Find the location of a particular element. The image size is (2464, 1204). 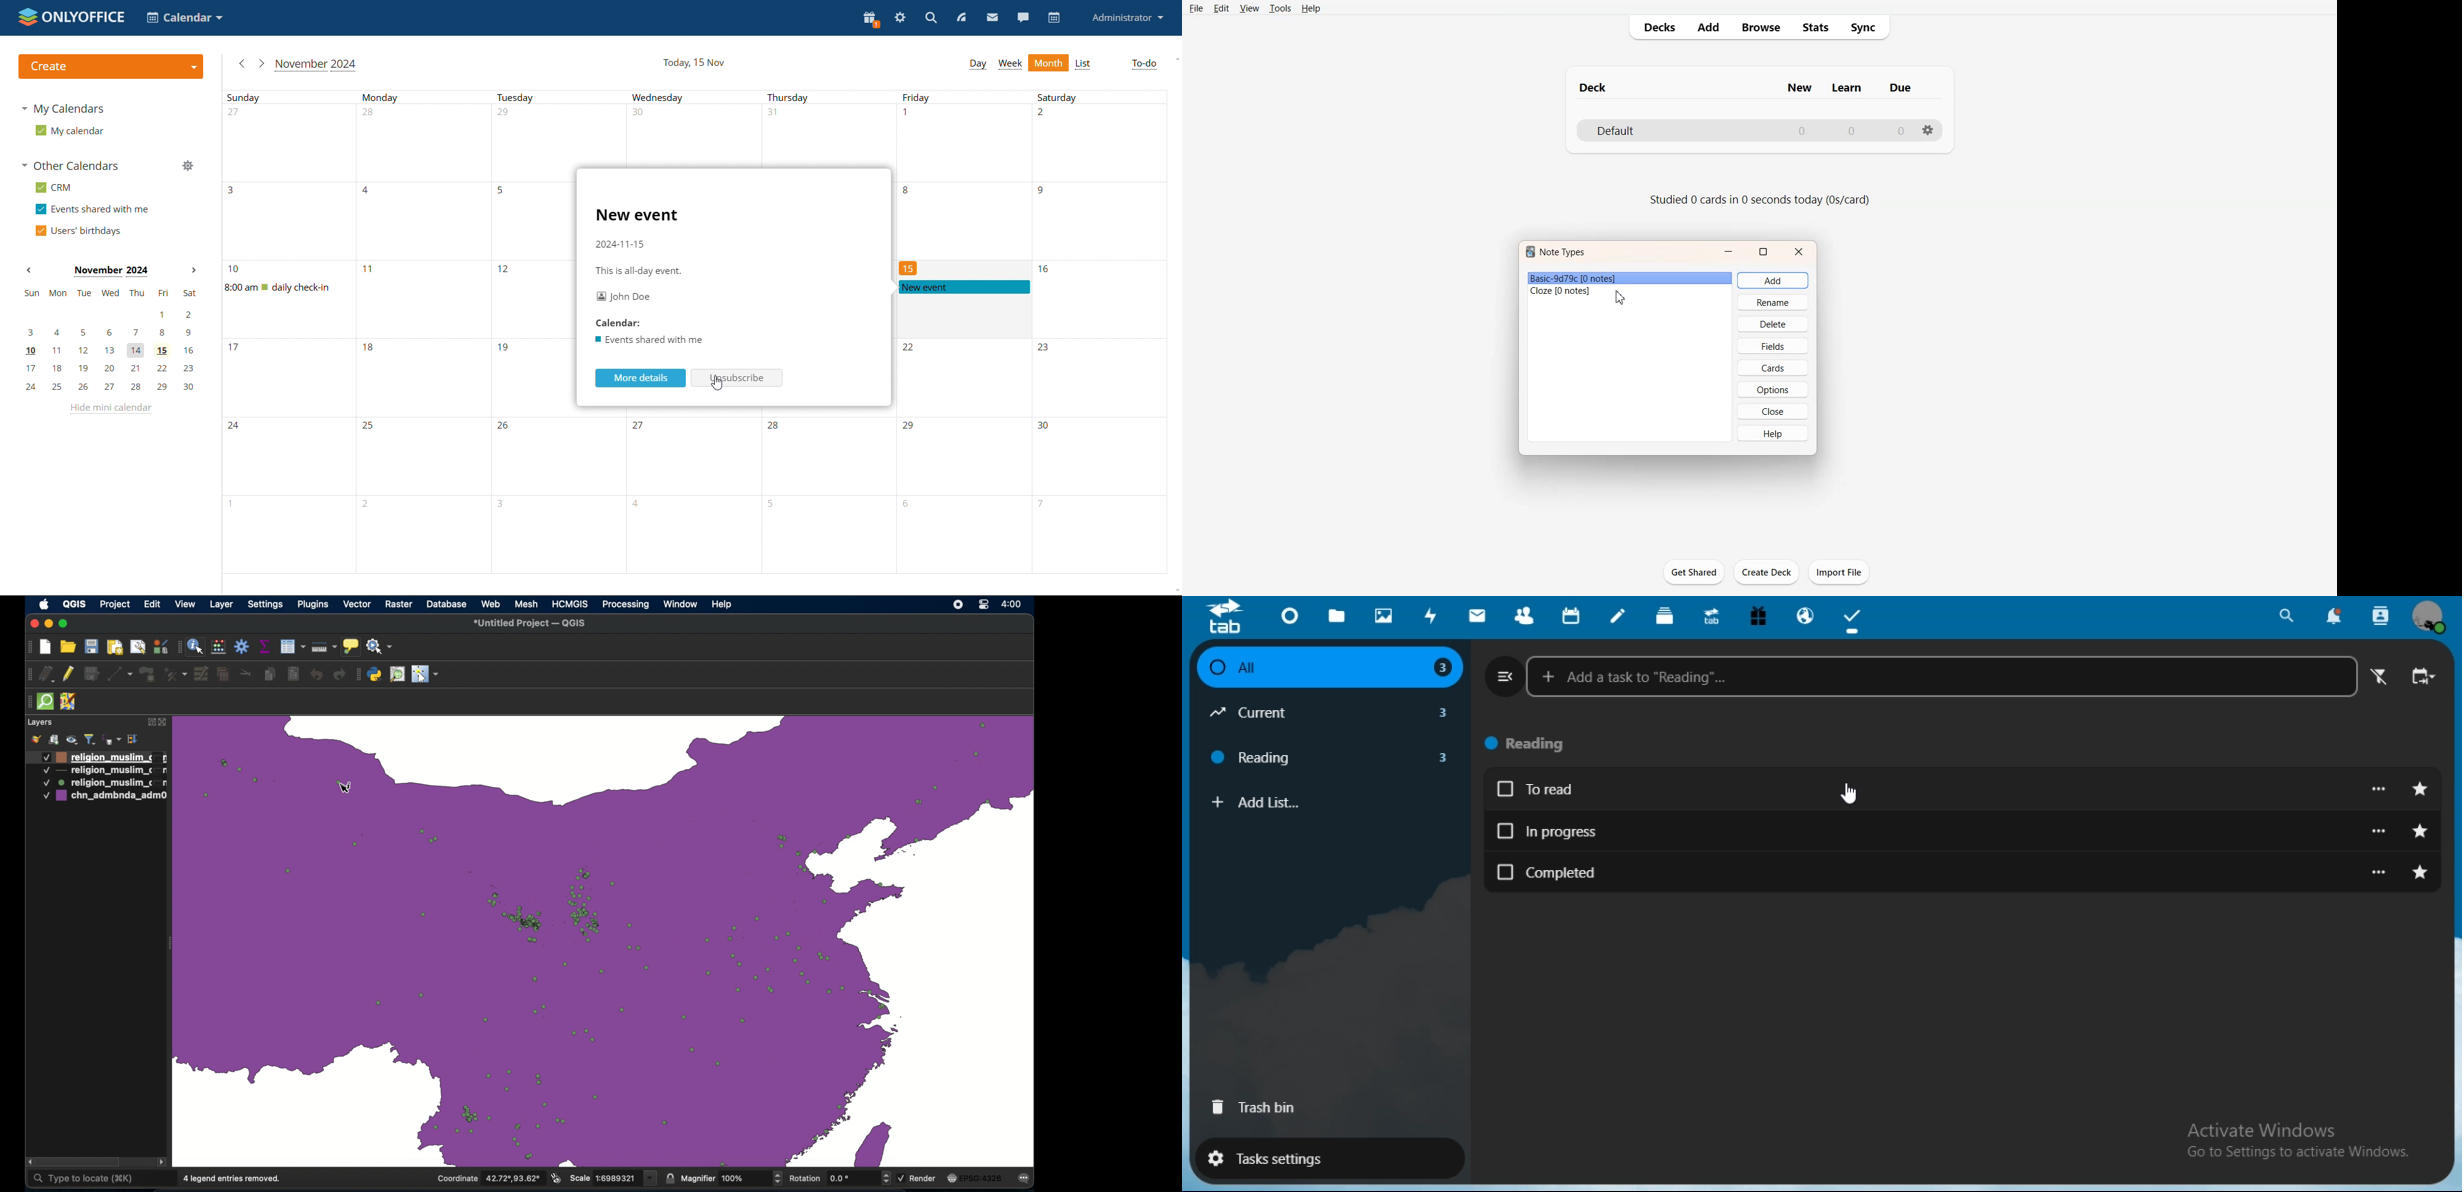

Go to Settings to activate Windows. is located at coordinates (2298, 1152).